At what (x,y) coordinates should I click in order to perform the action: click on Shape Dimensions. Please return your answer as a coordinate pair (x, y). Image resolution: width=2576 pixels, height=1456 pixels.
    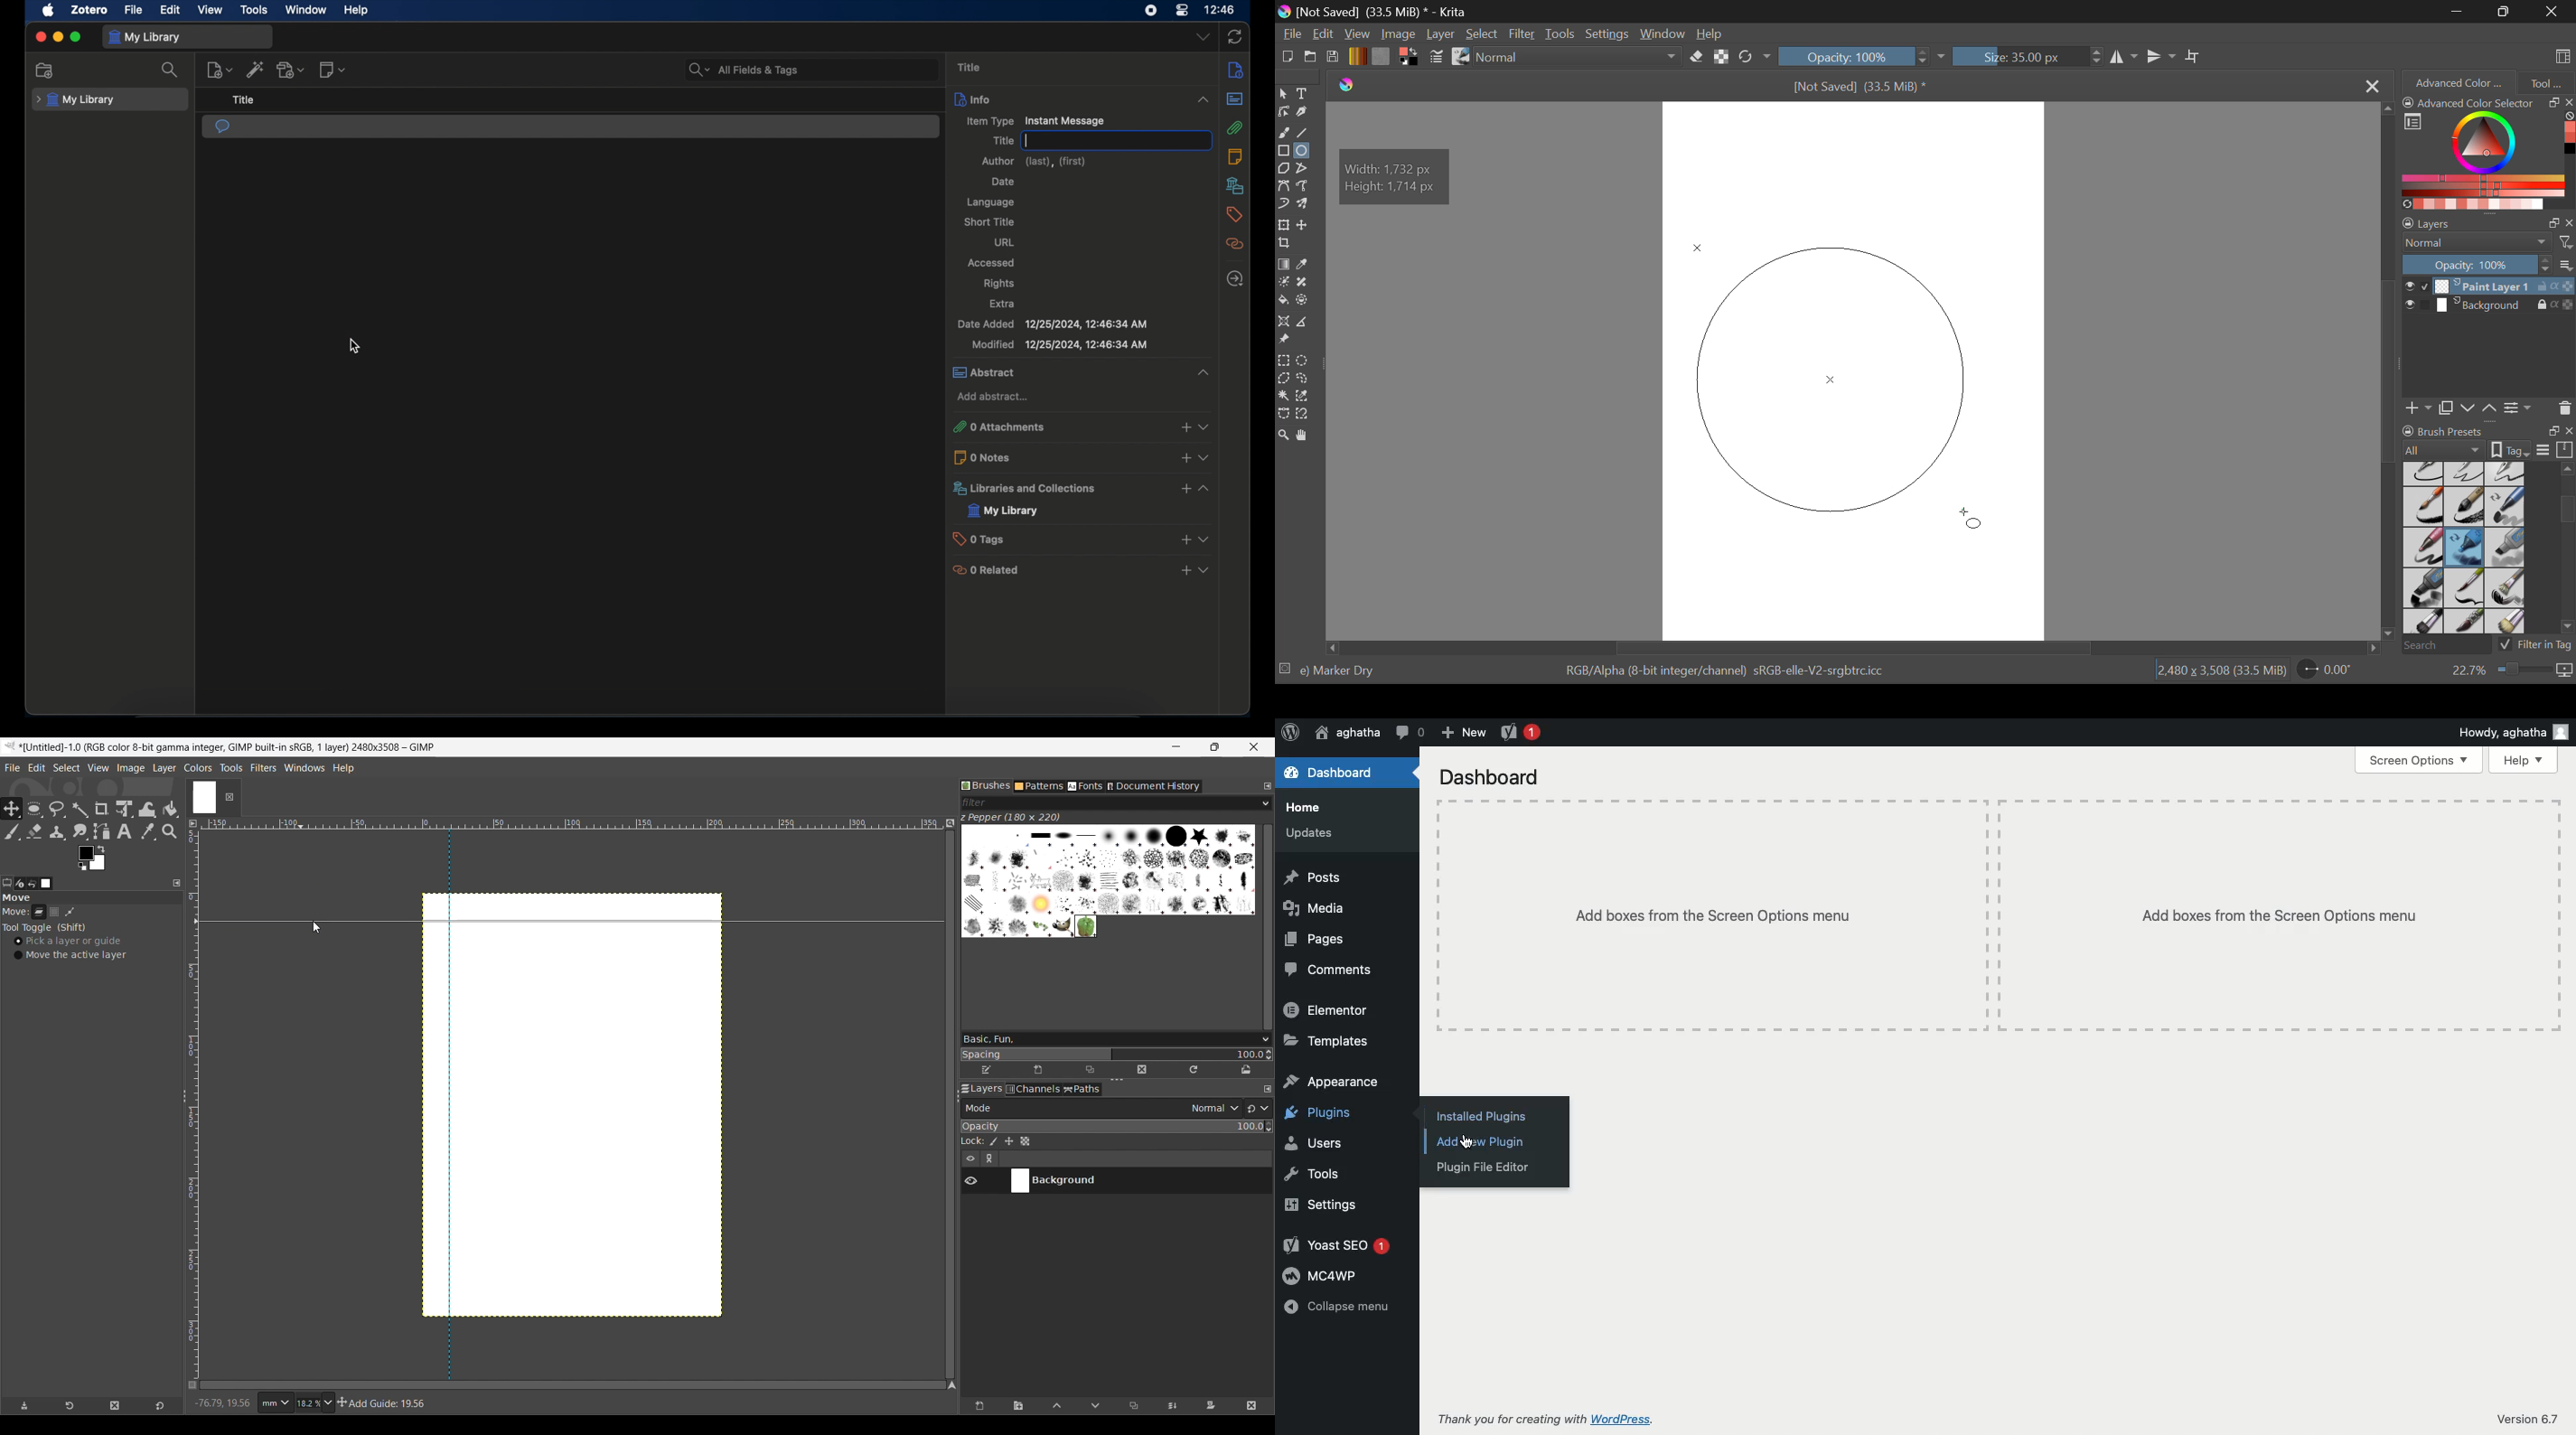
    Looking at the image, I should click on (1396, 175).